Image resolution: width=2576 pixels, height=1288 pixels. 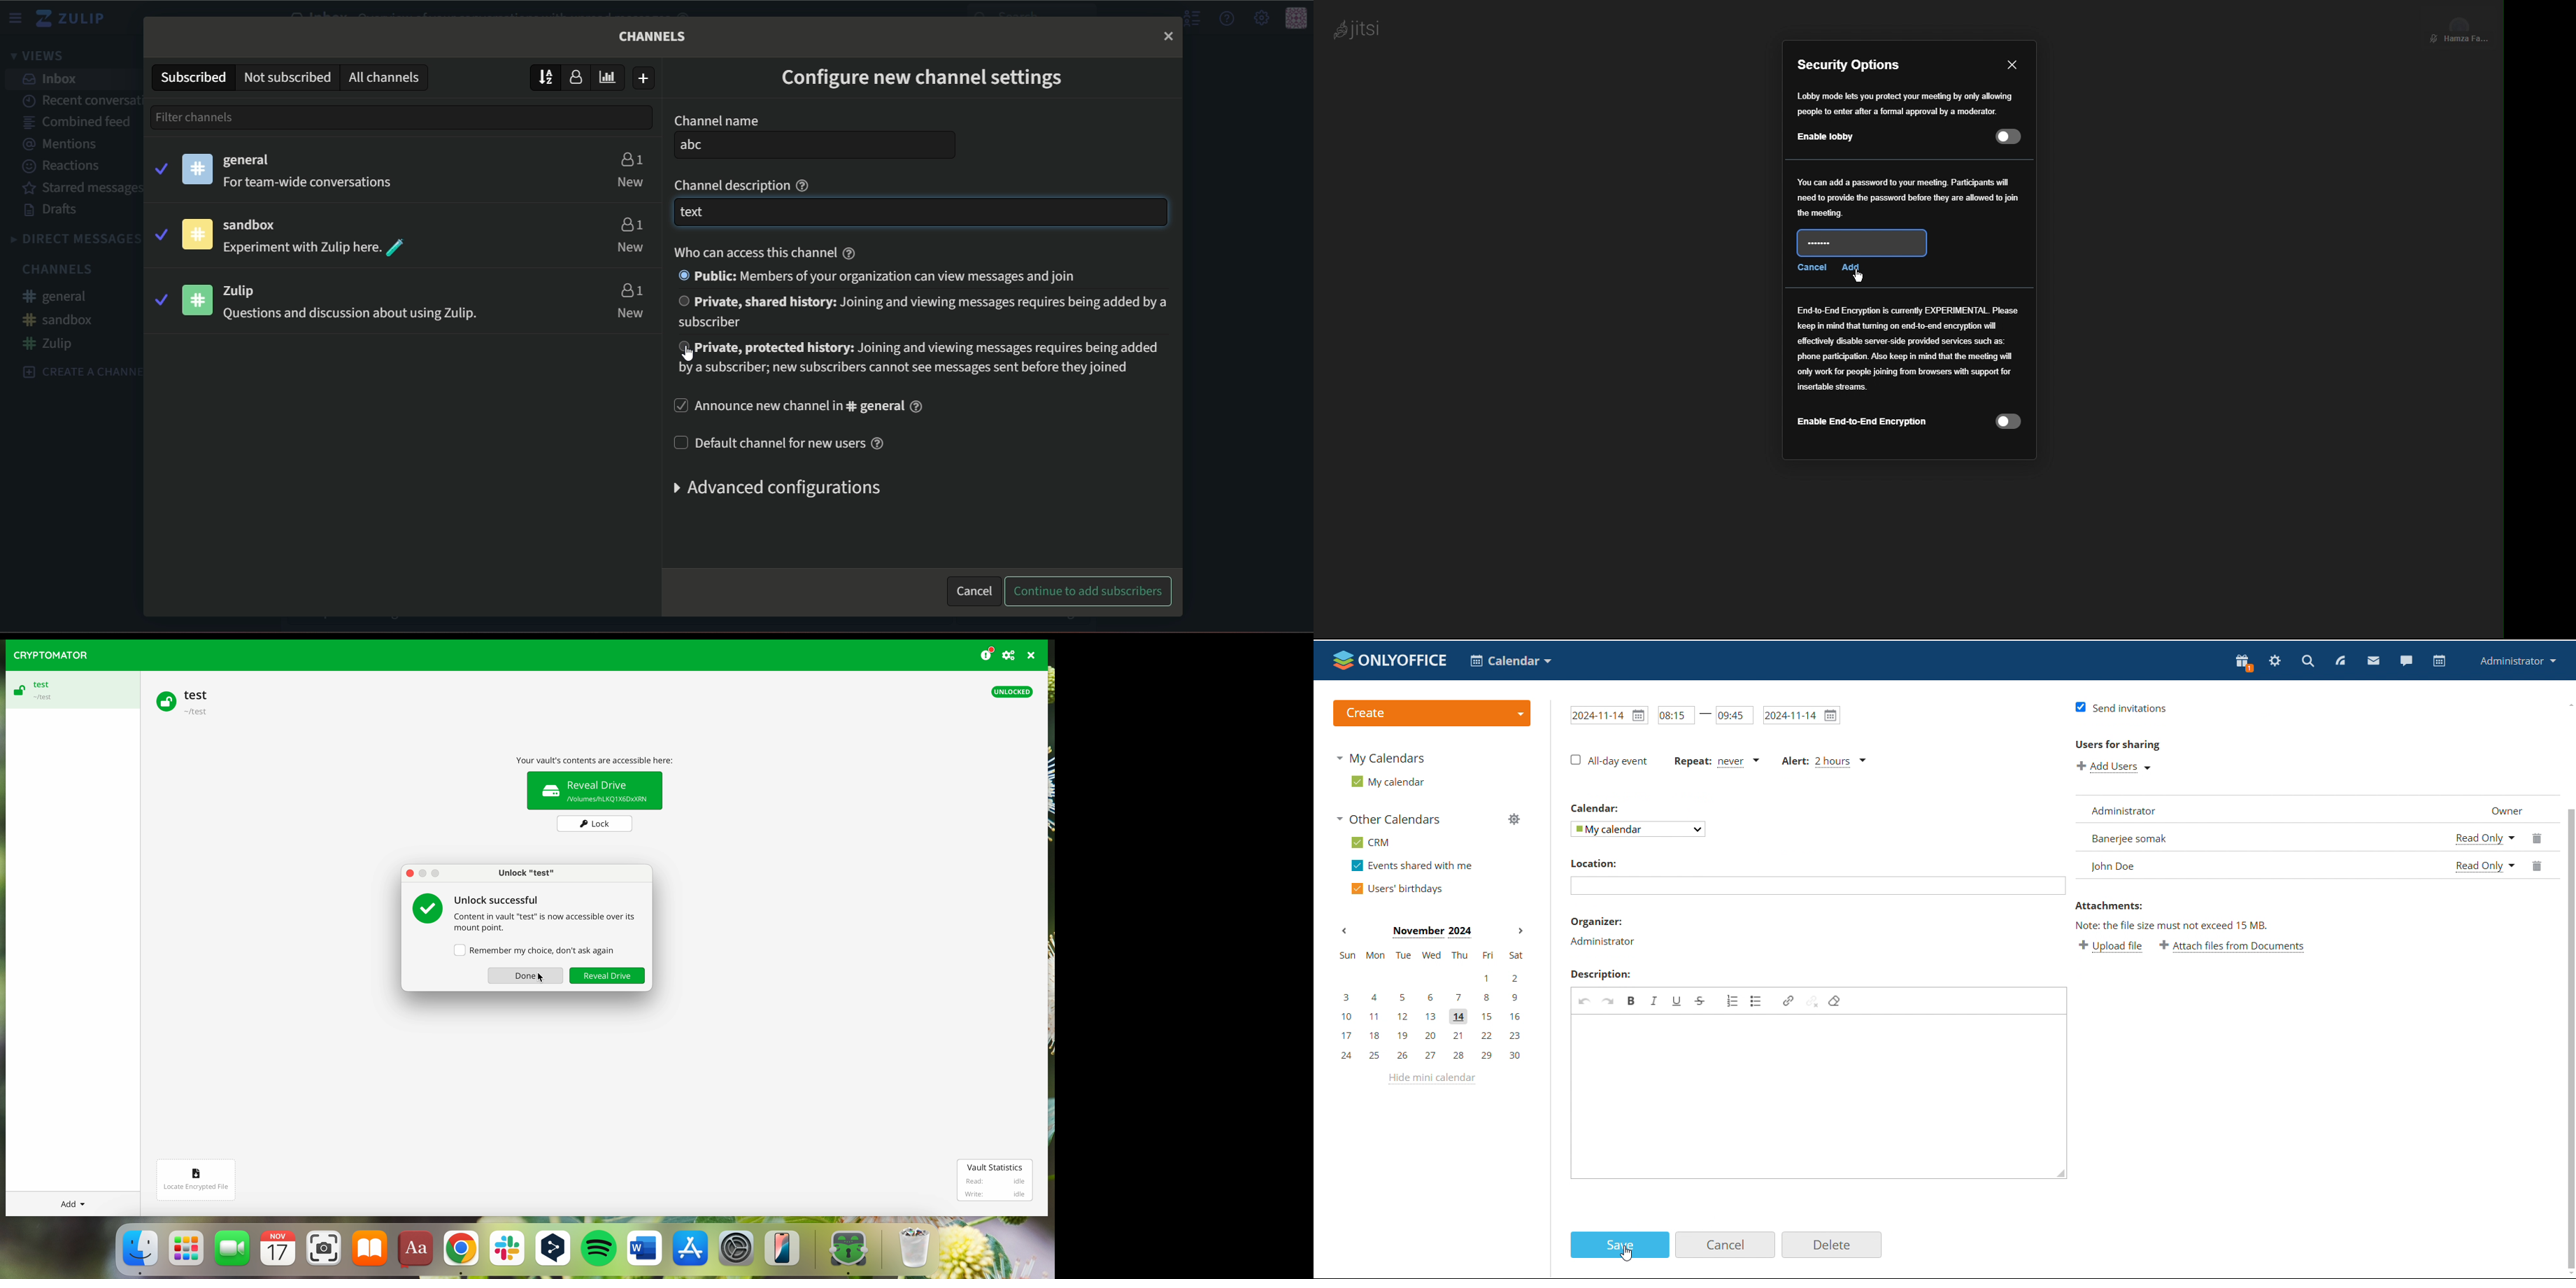 What do you see at coordinates (62, 298) in the screenshot?
I see `#general` at bounding box center [62, 298].